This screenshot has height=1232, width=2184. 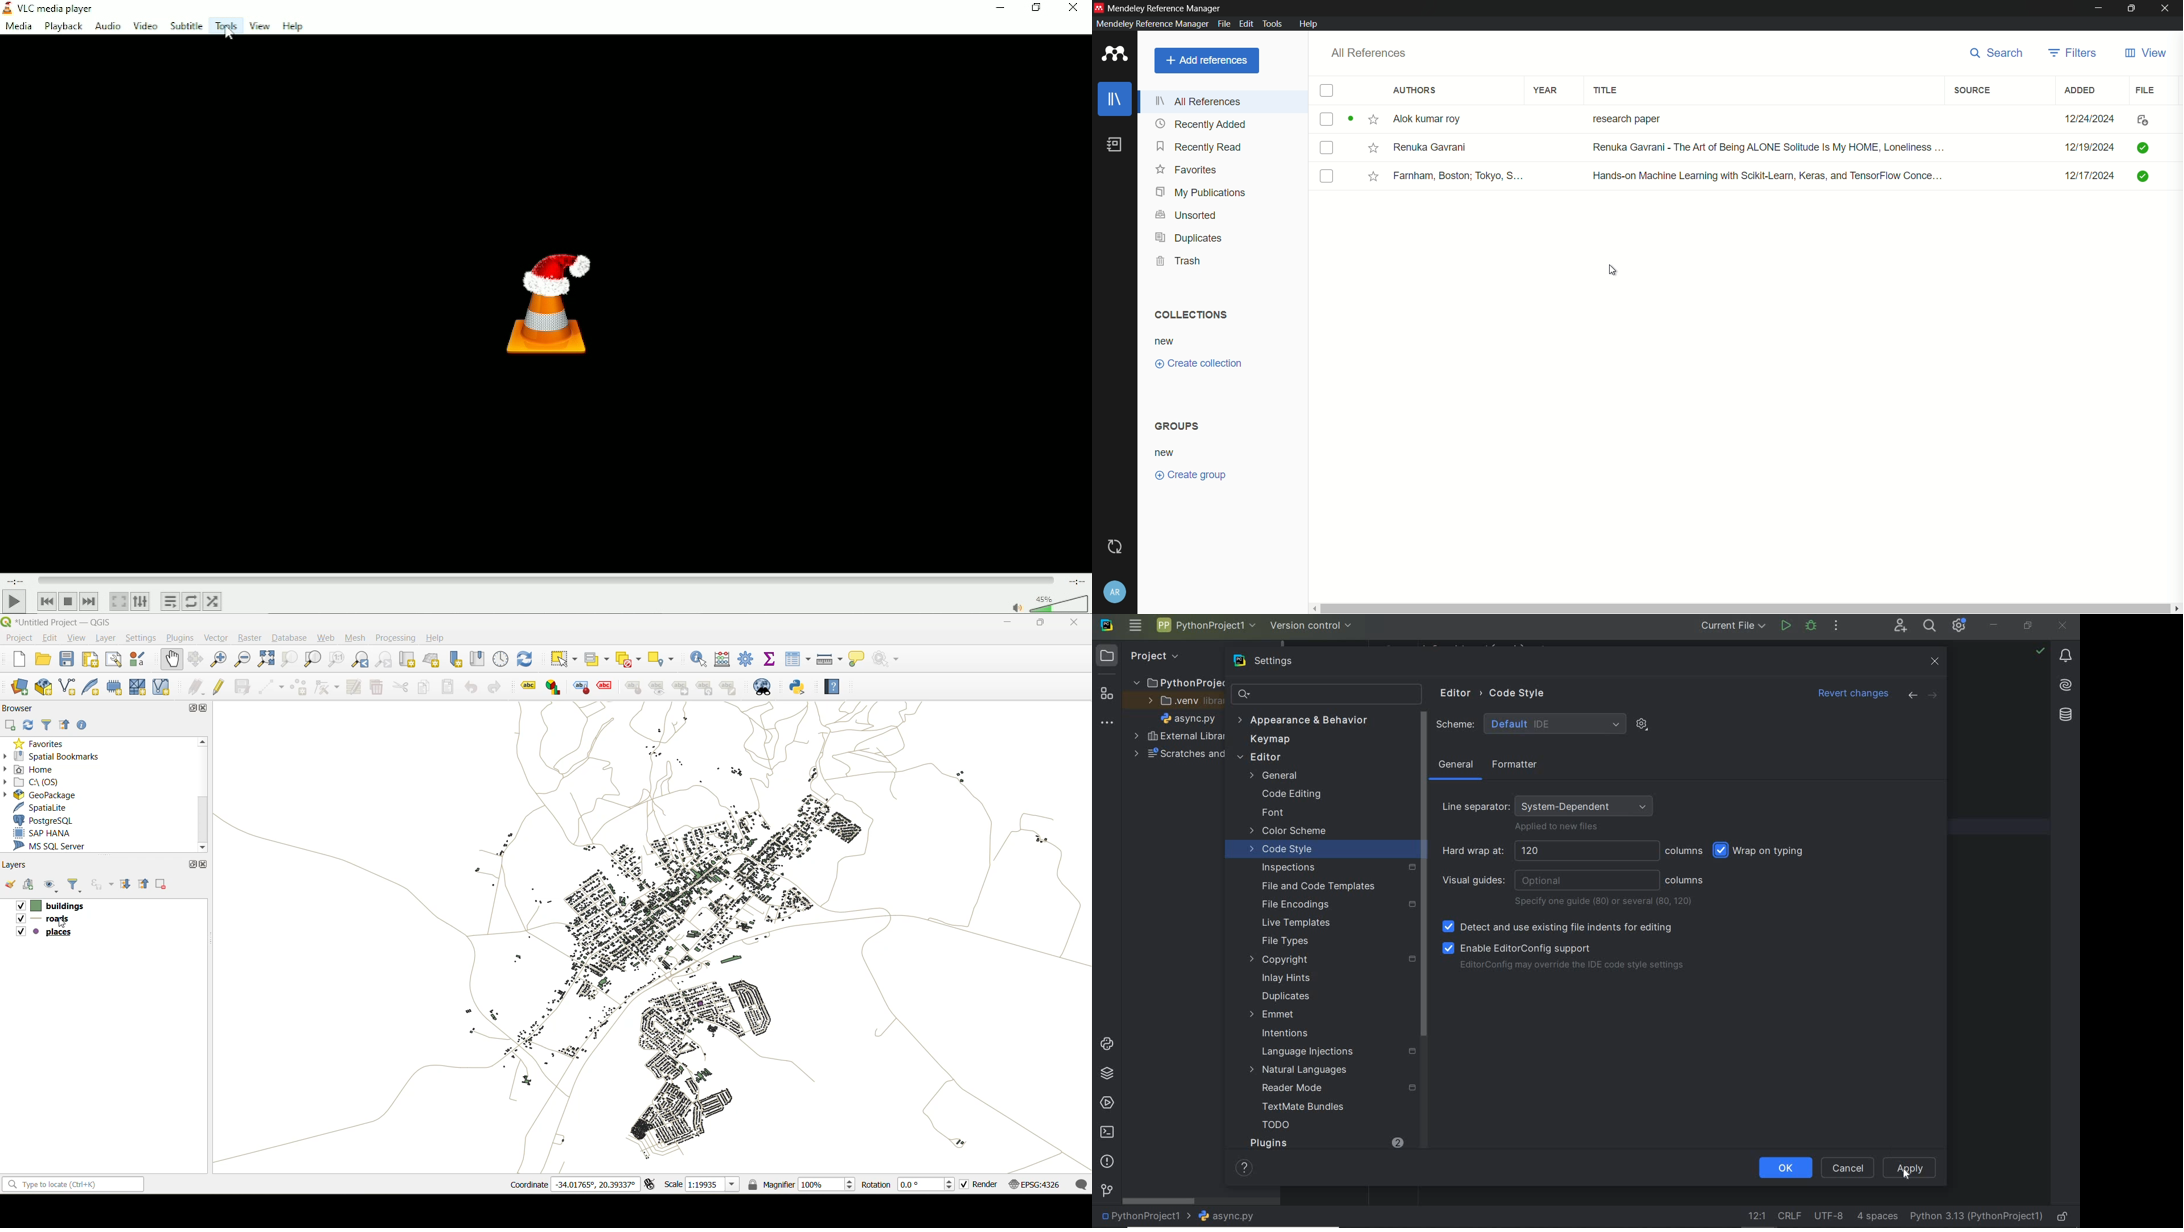 What do you see at coordinates (528, 659) in the screenshot?
I see `refresh` at bounding box center [528, 659].